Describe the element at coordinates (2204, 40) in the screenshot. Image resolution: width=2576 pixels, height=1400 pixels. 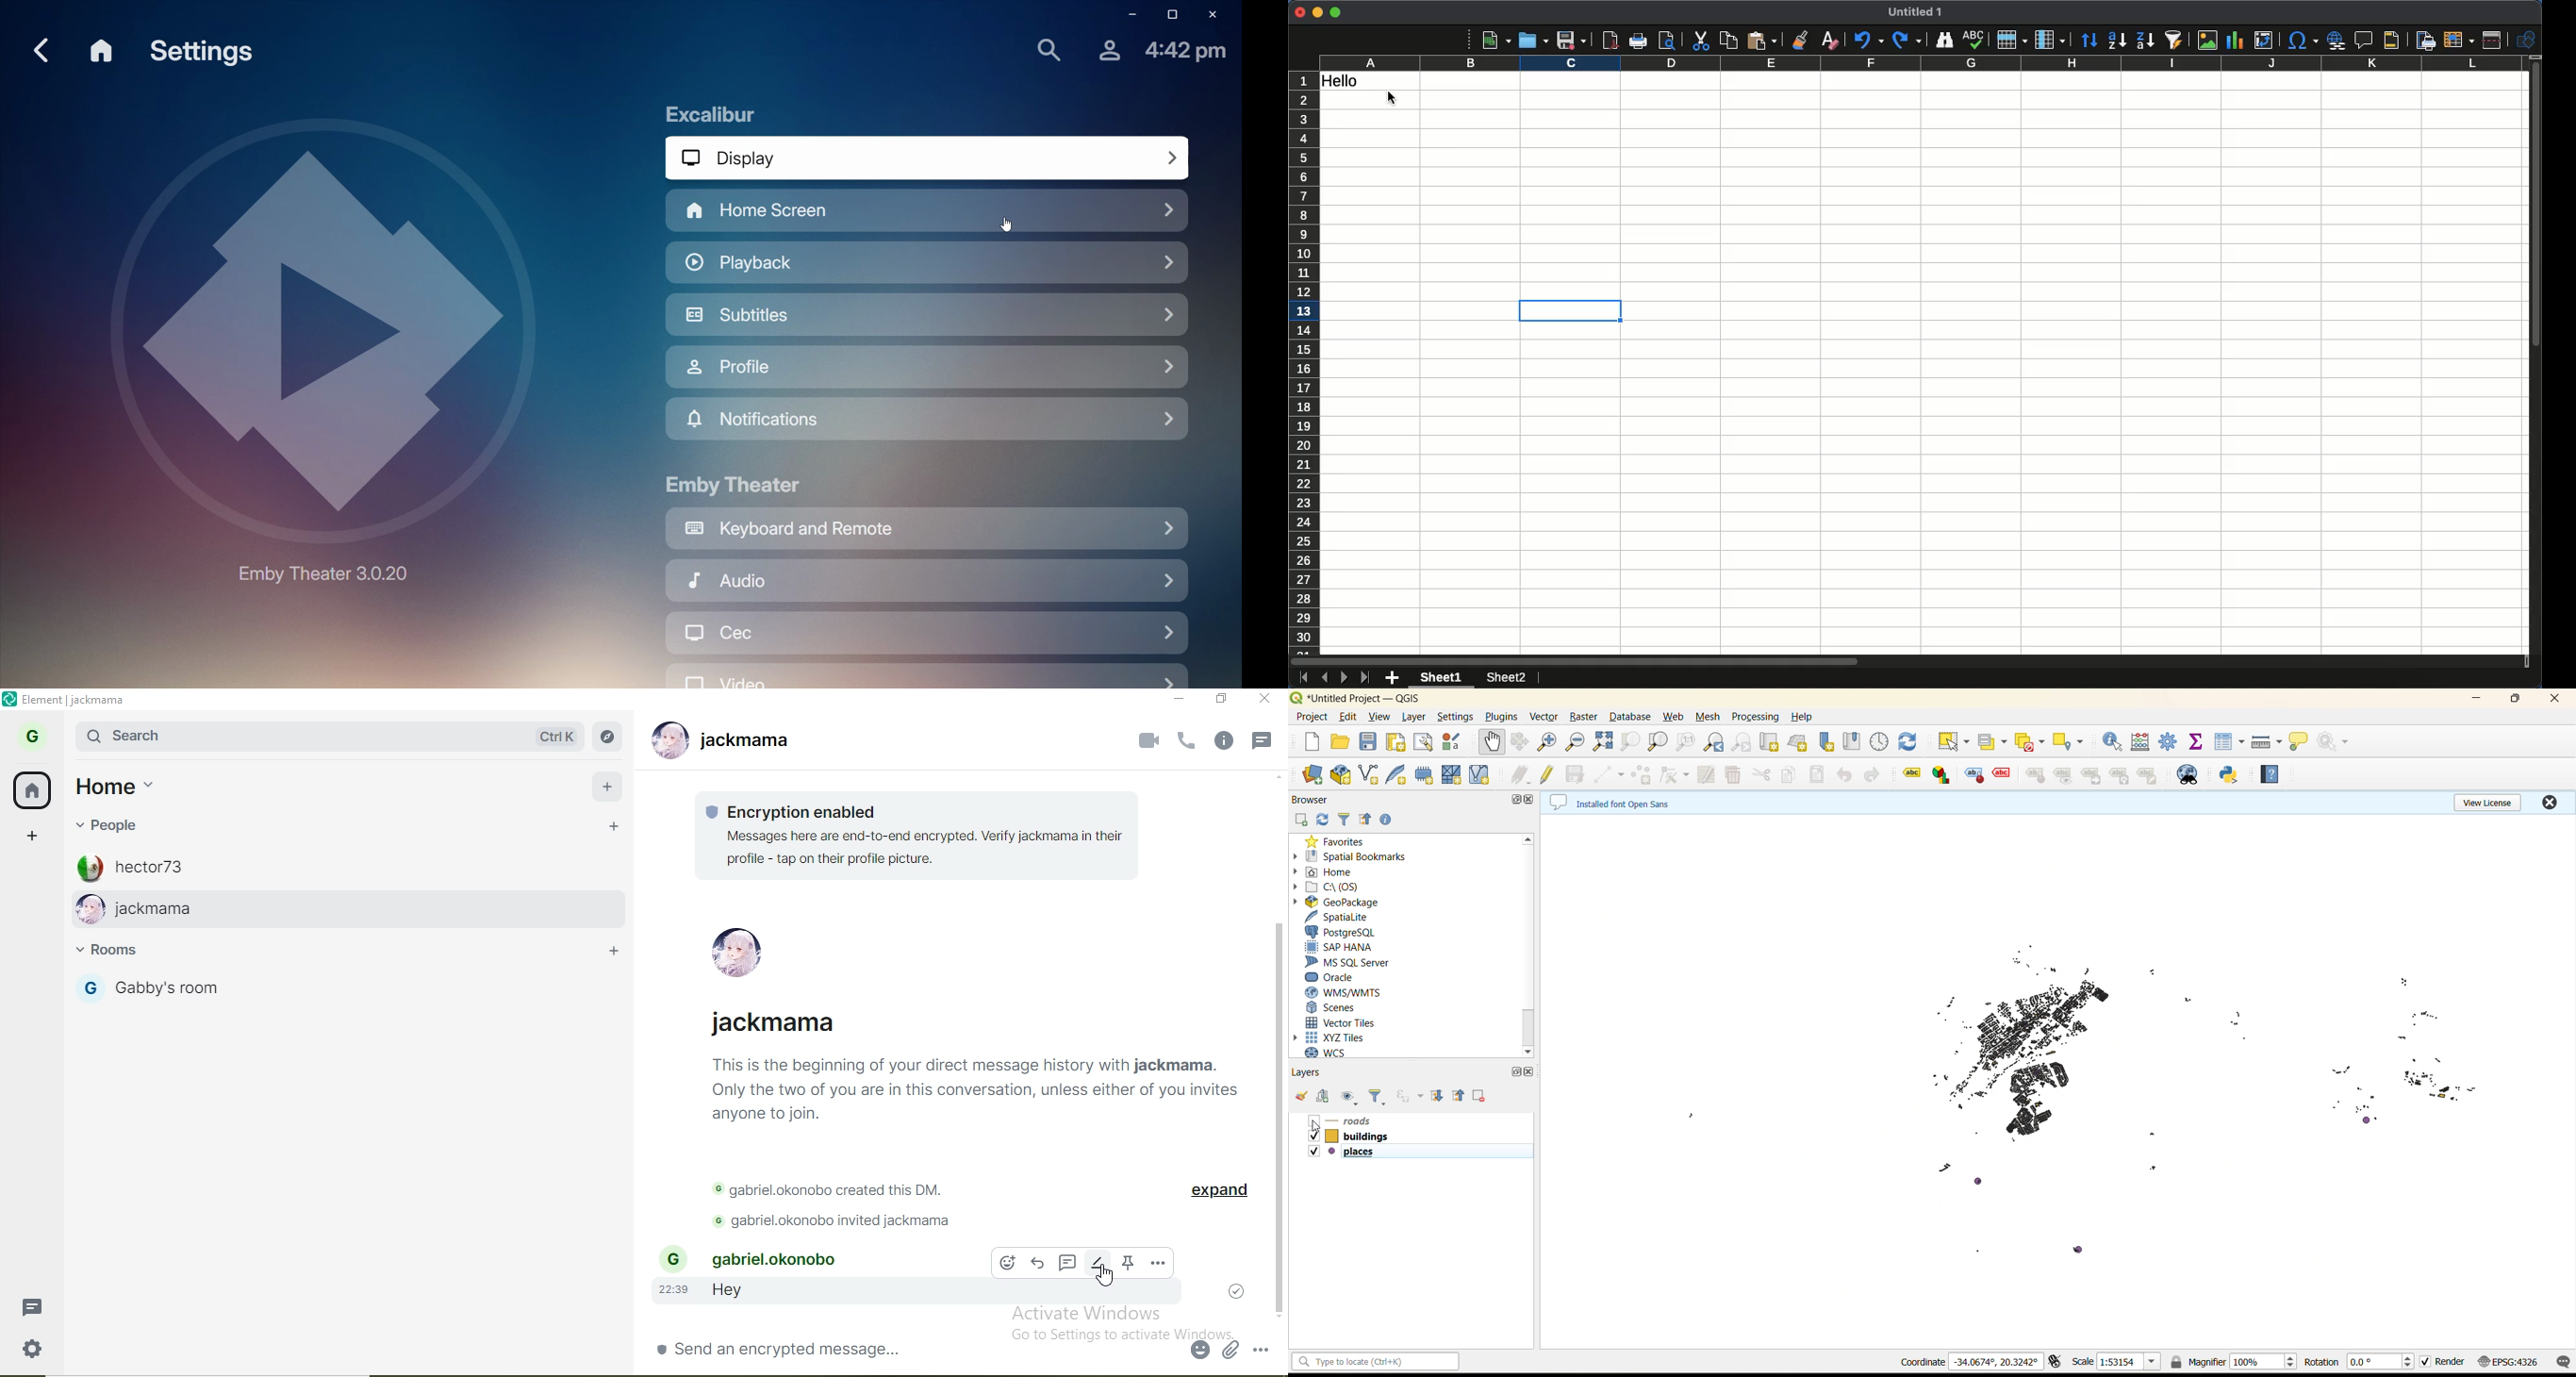
I see `Image` at that location.